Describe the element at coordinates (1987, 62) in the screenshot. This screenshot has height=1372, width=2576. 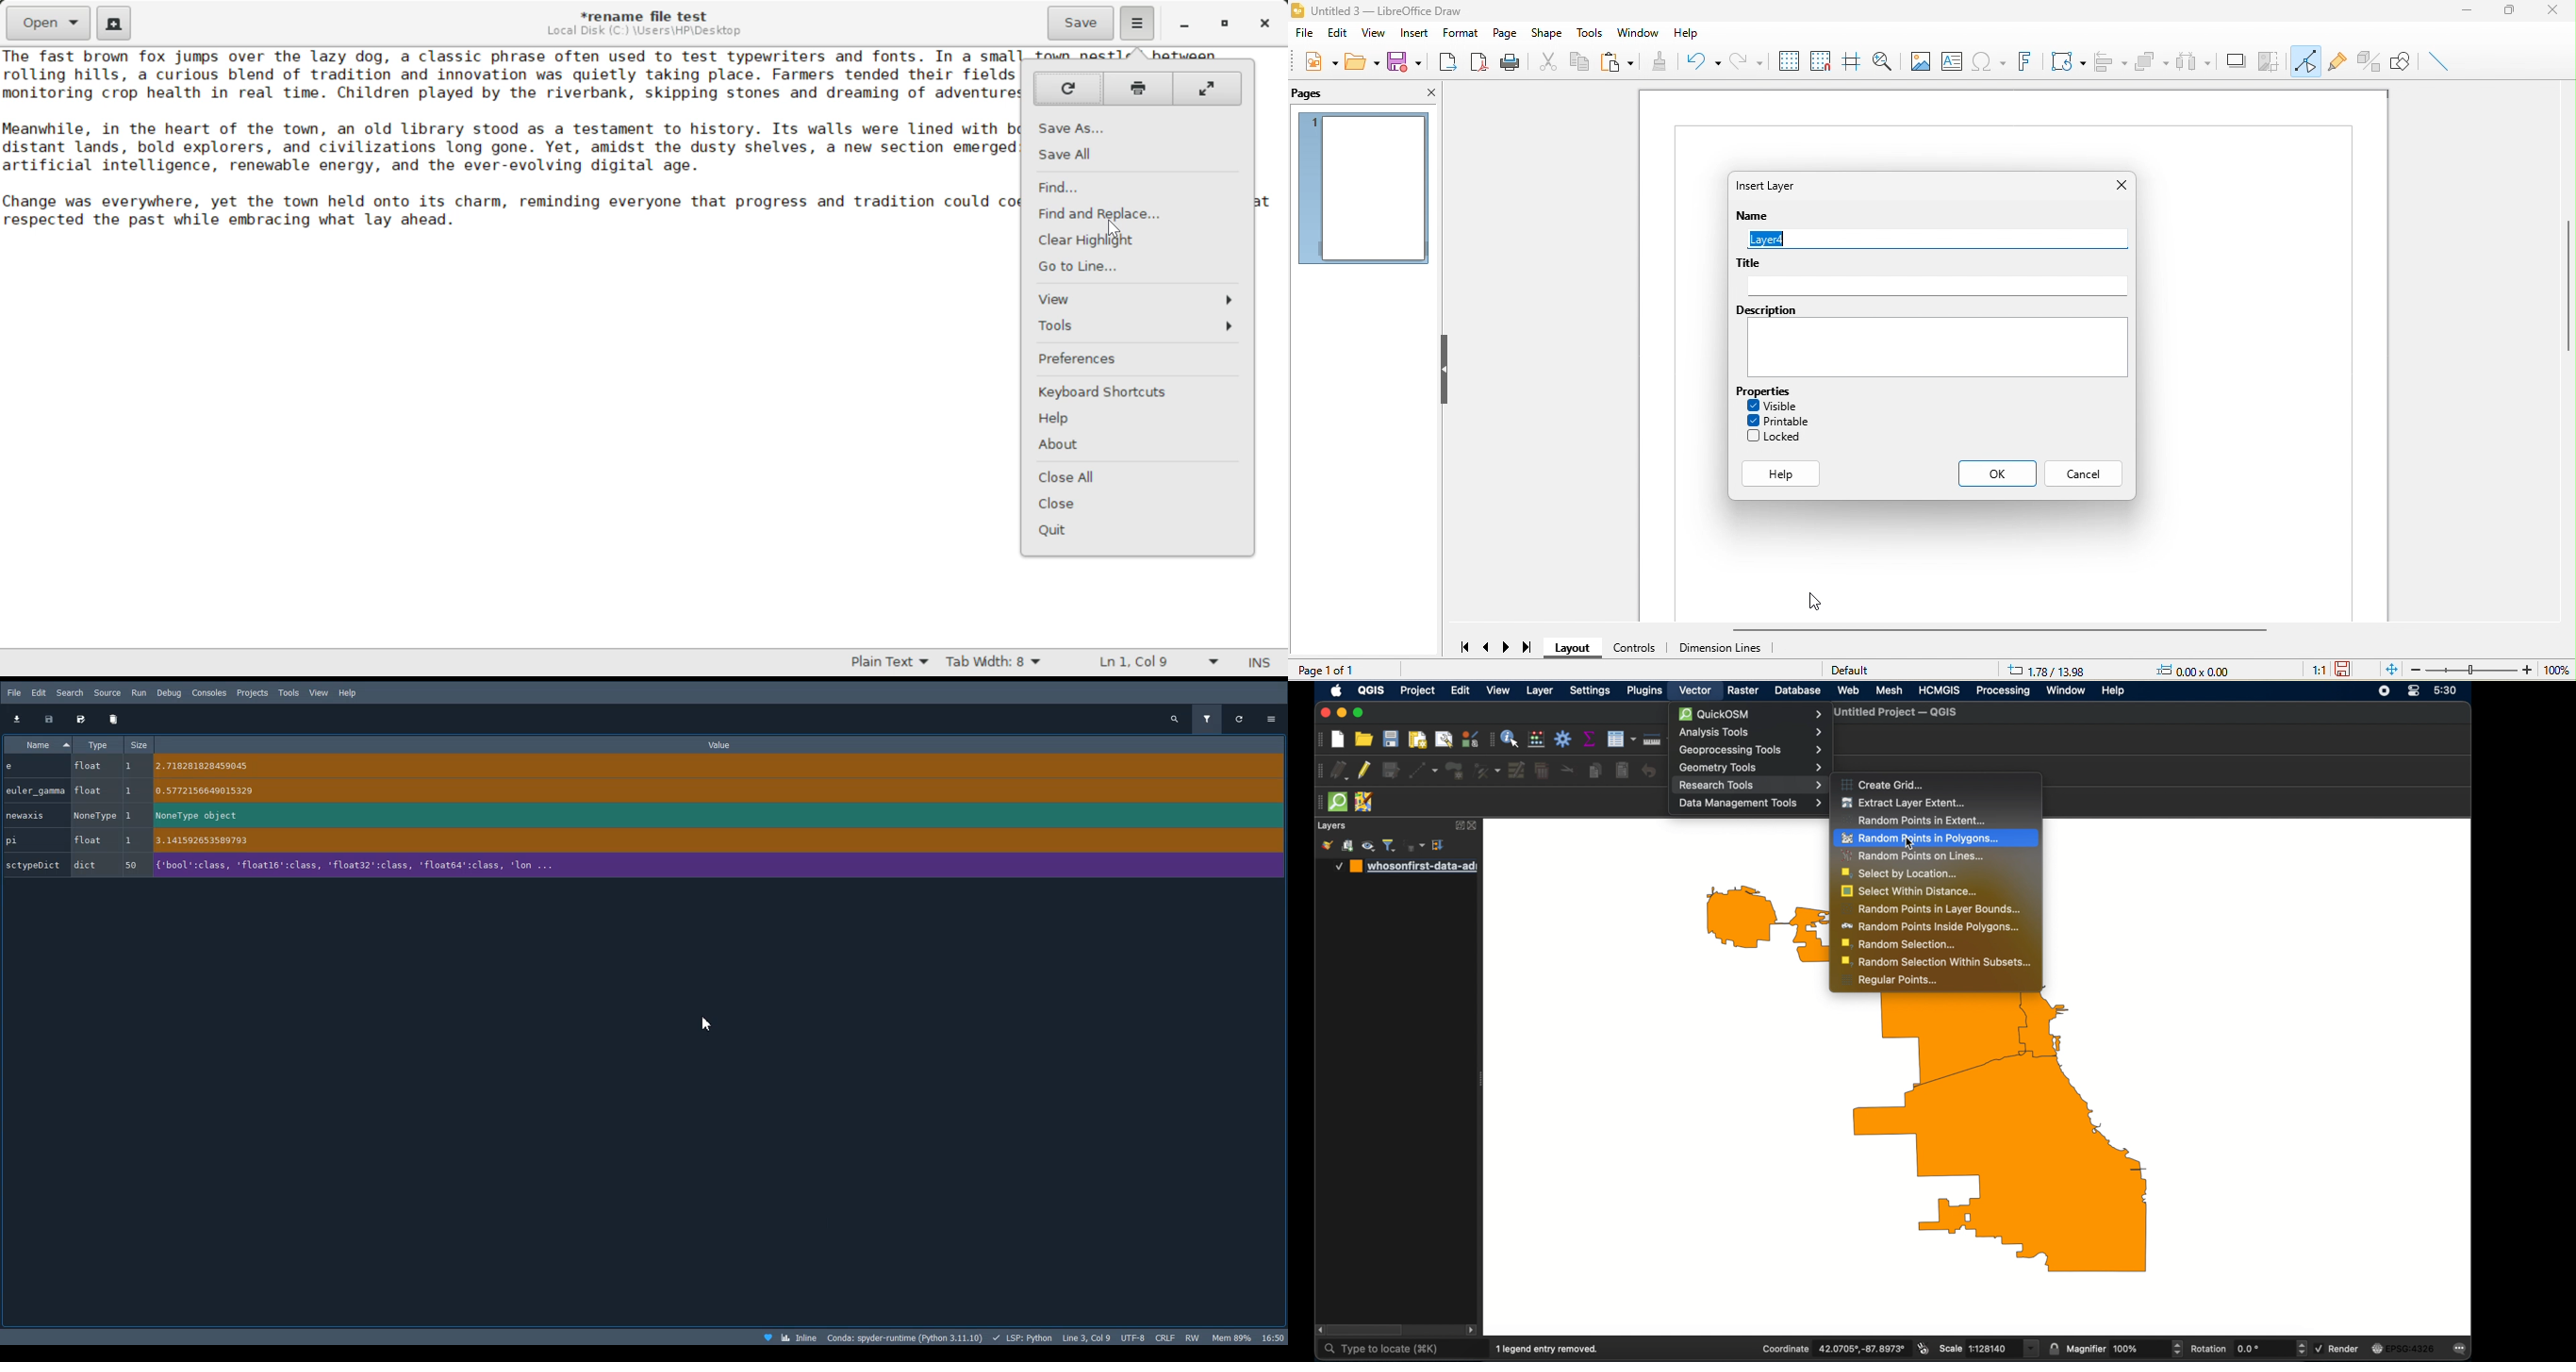
I see `special character` at that location.